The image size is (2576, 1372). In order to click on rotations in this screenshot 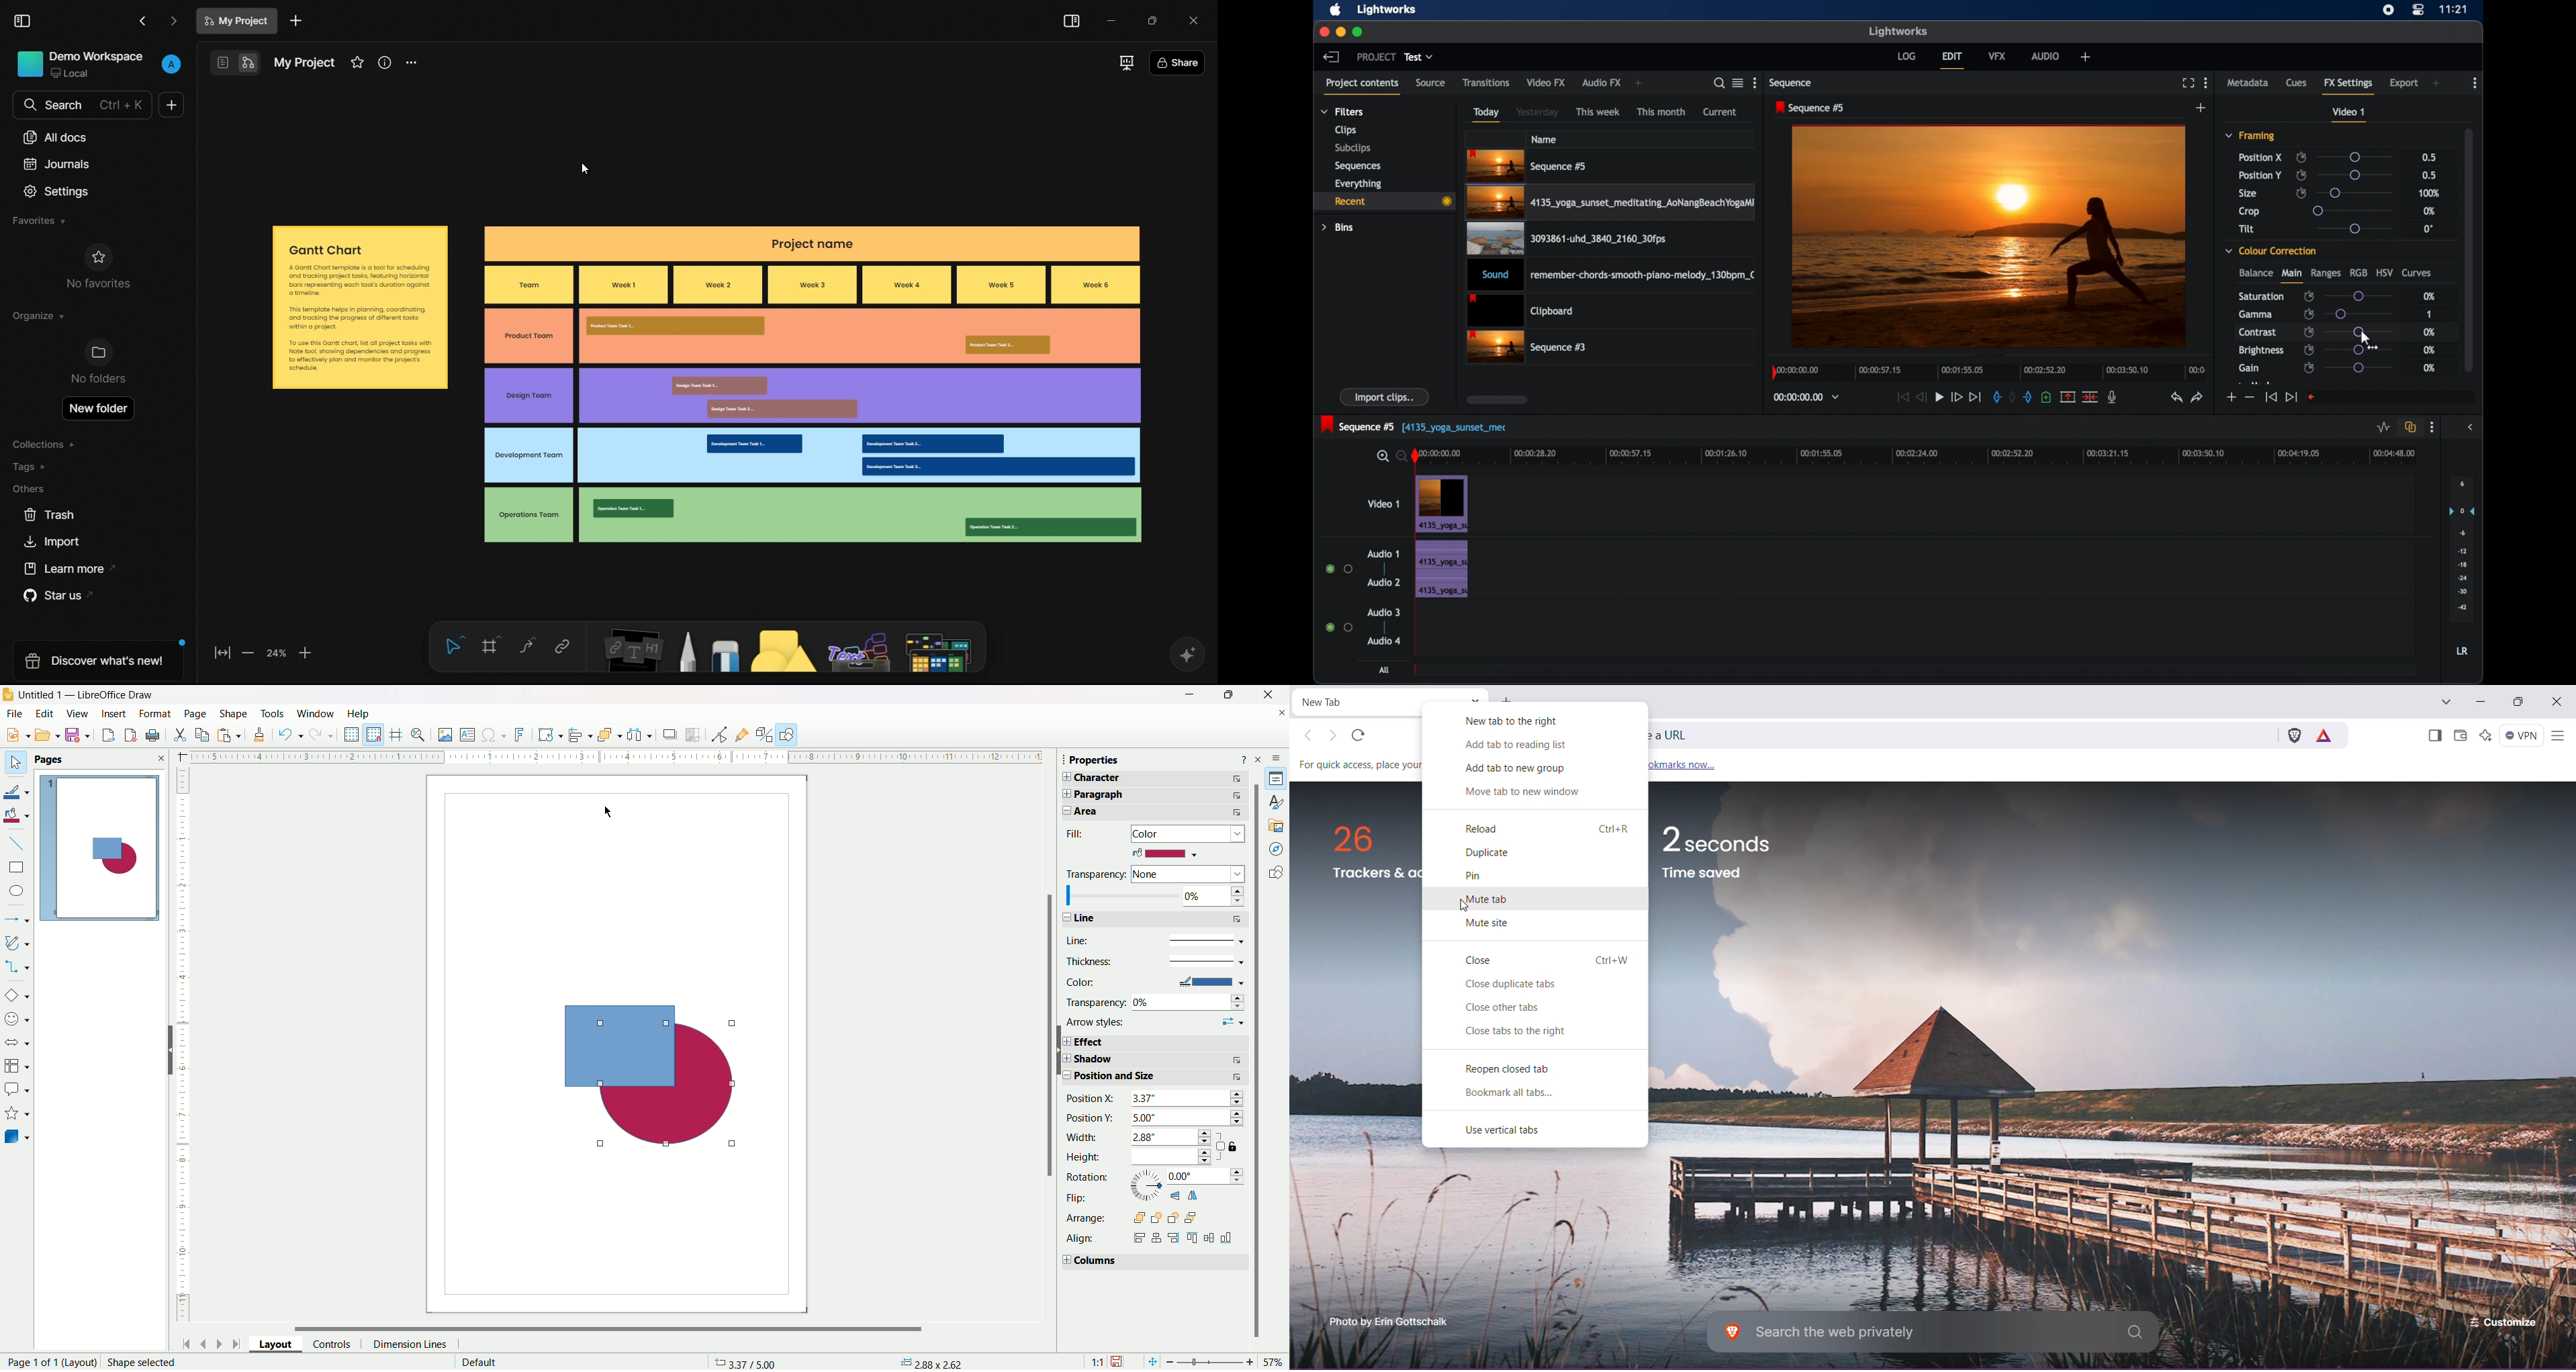, I will do `click(1154, 1179)`.